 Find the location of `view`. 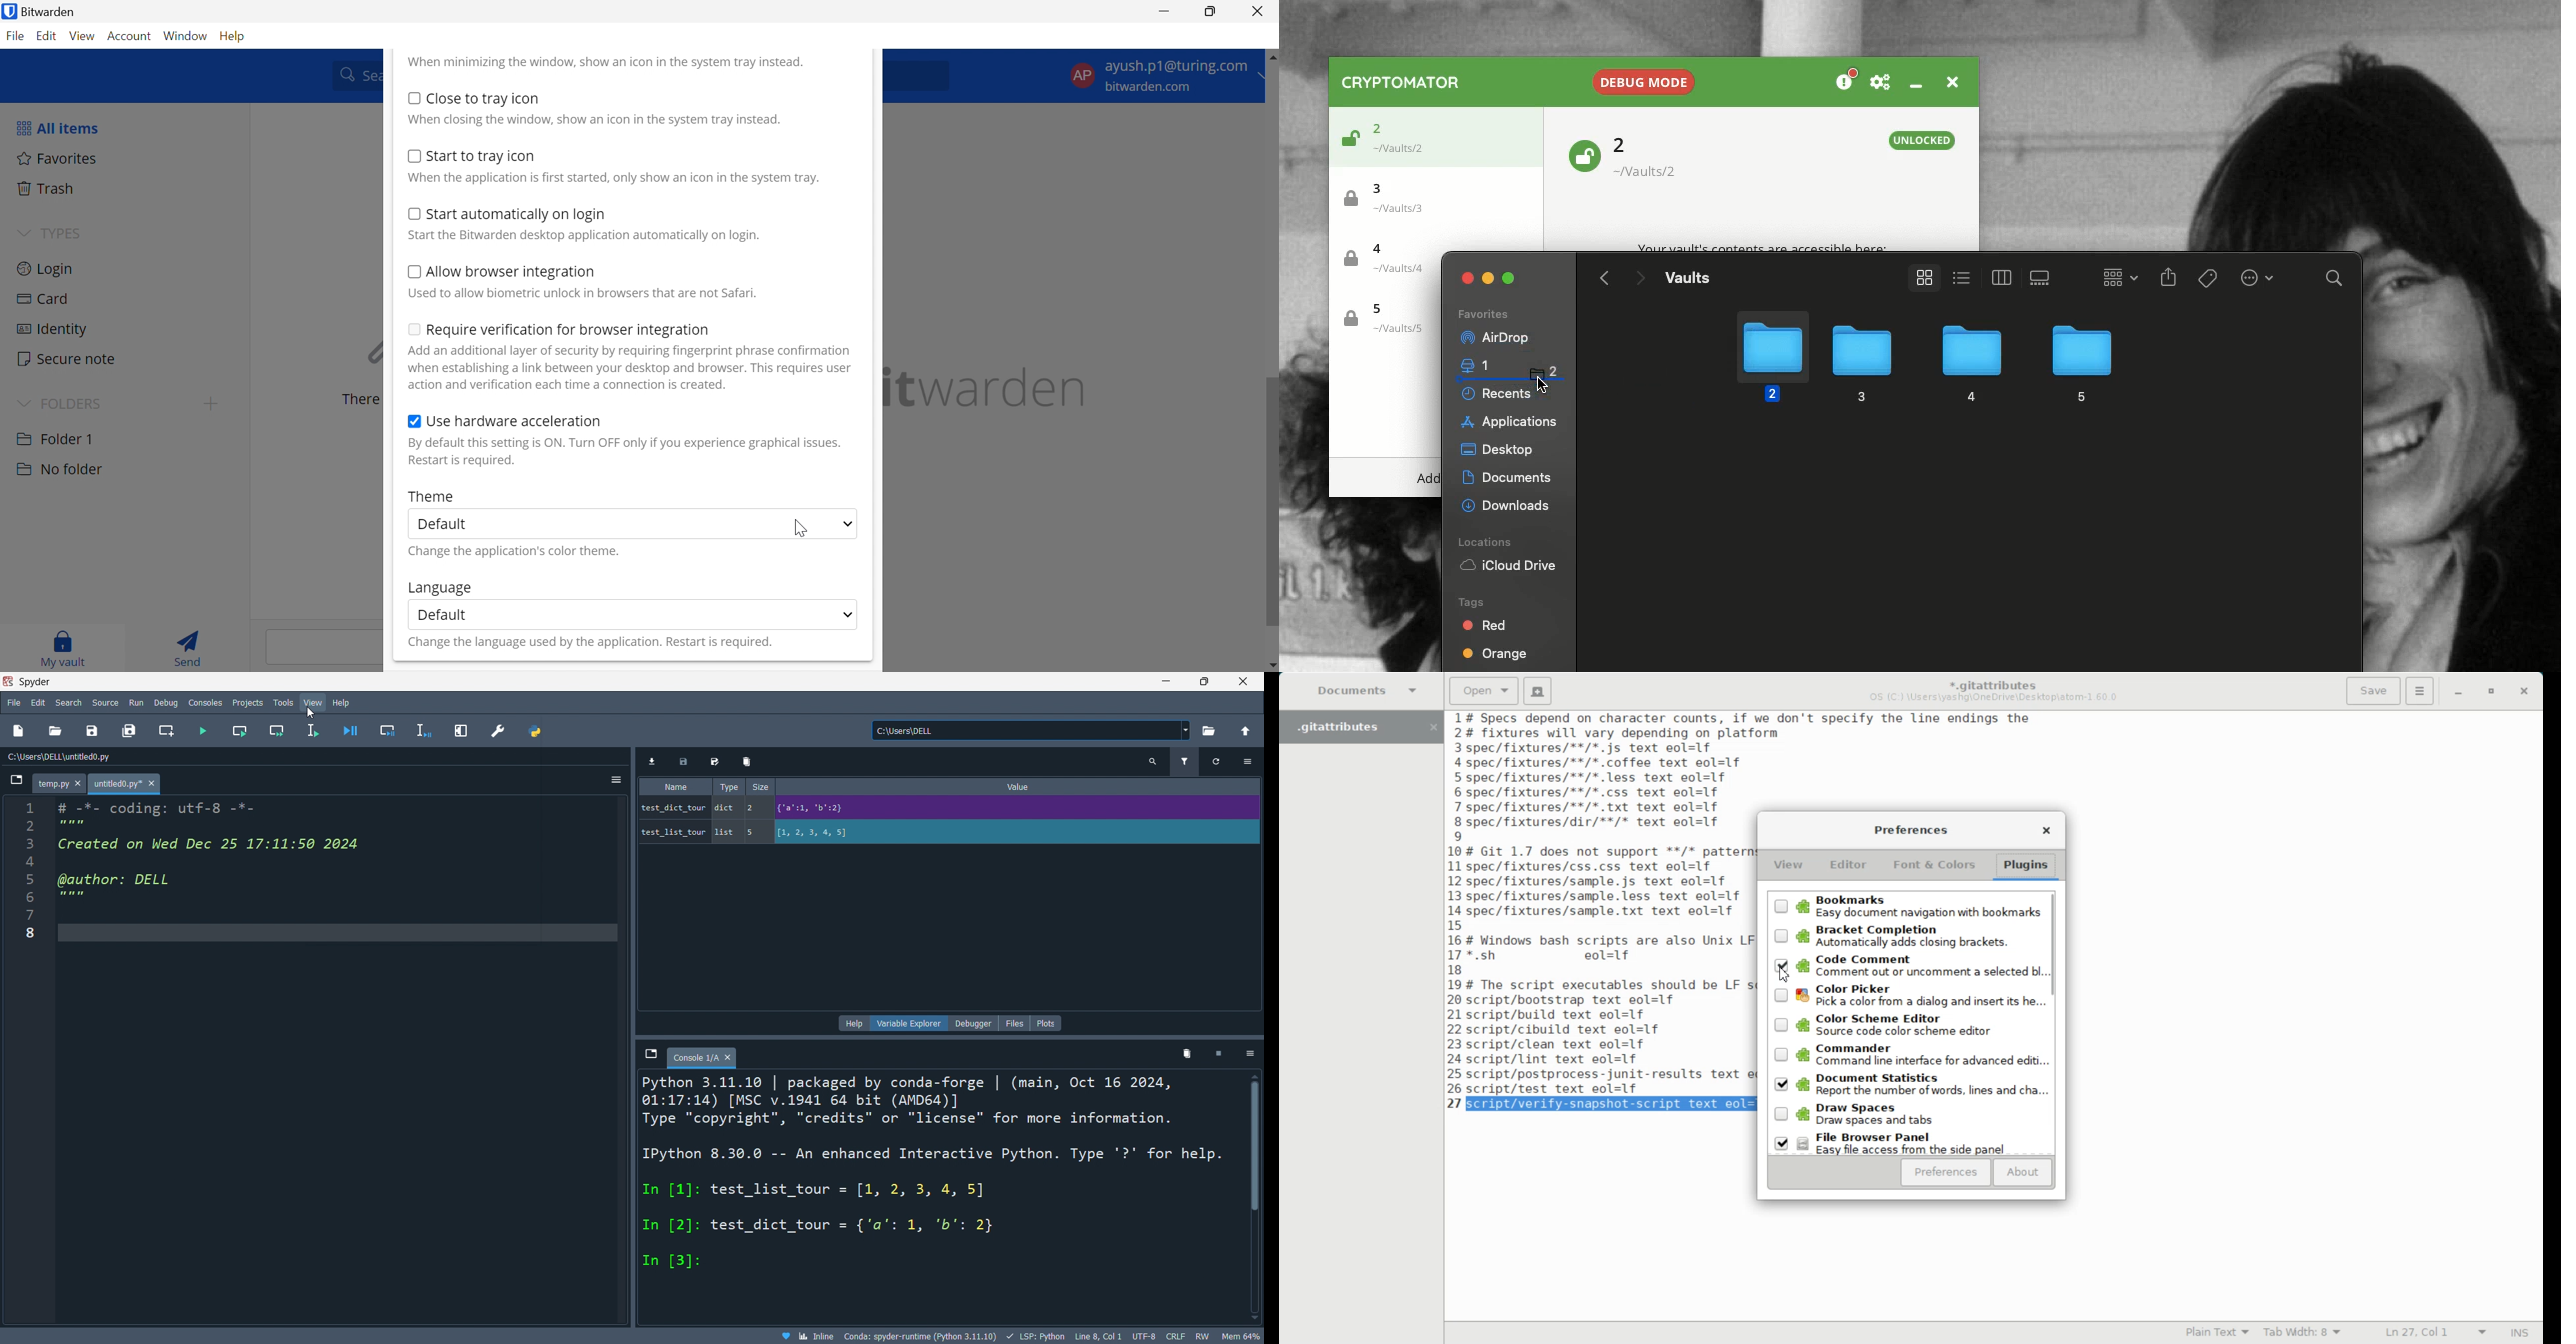

view is located at coordinates (312, 703).